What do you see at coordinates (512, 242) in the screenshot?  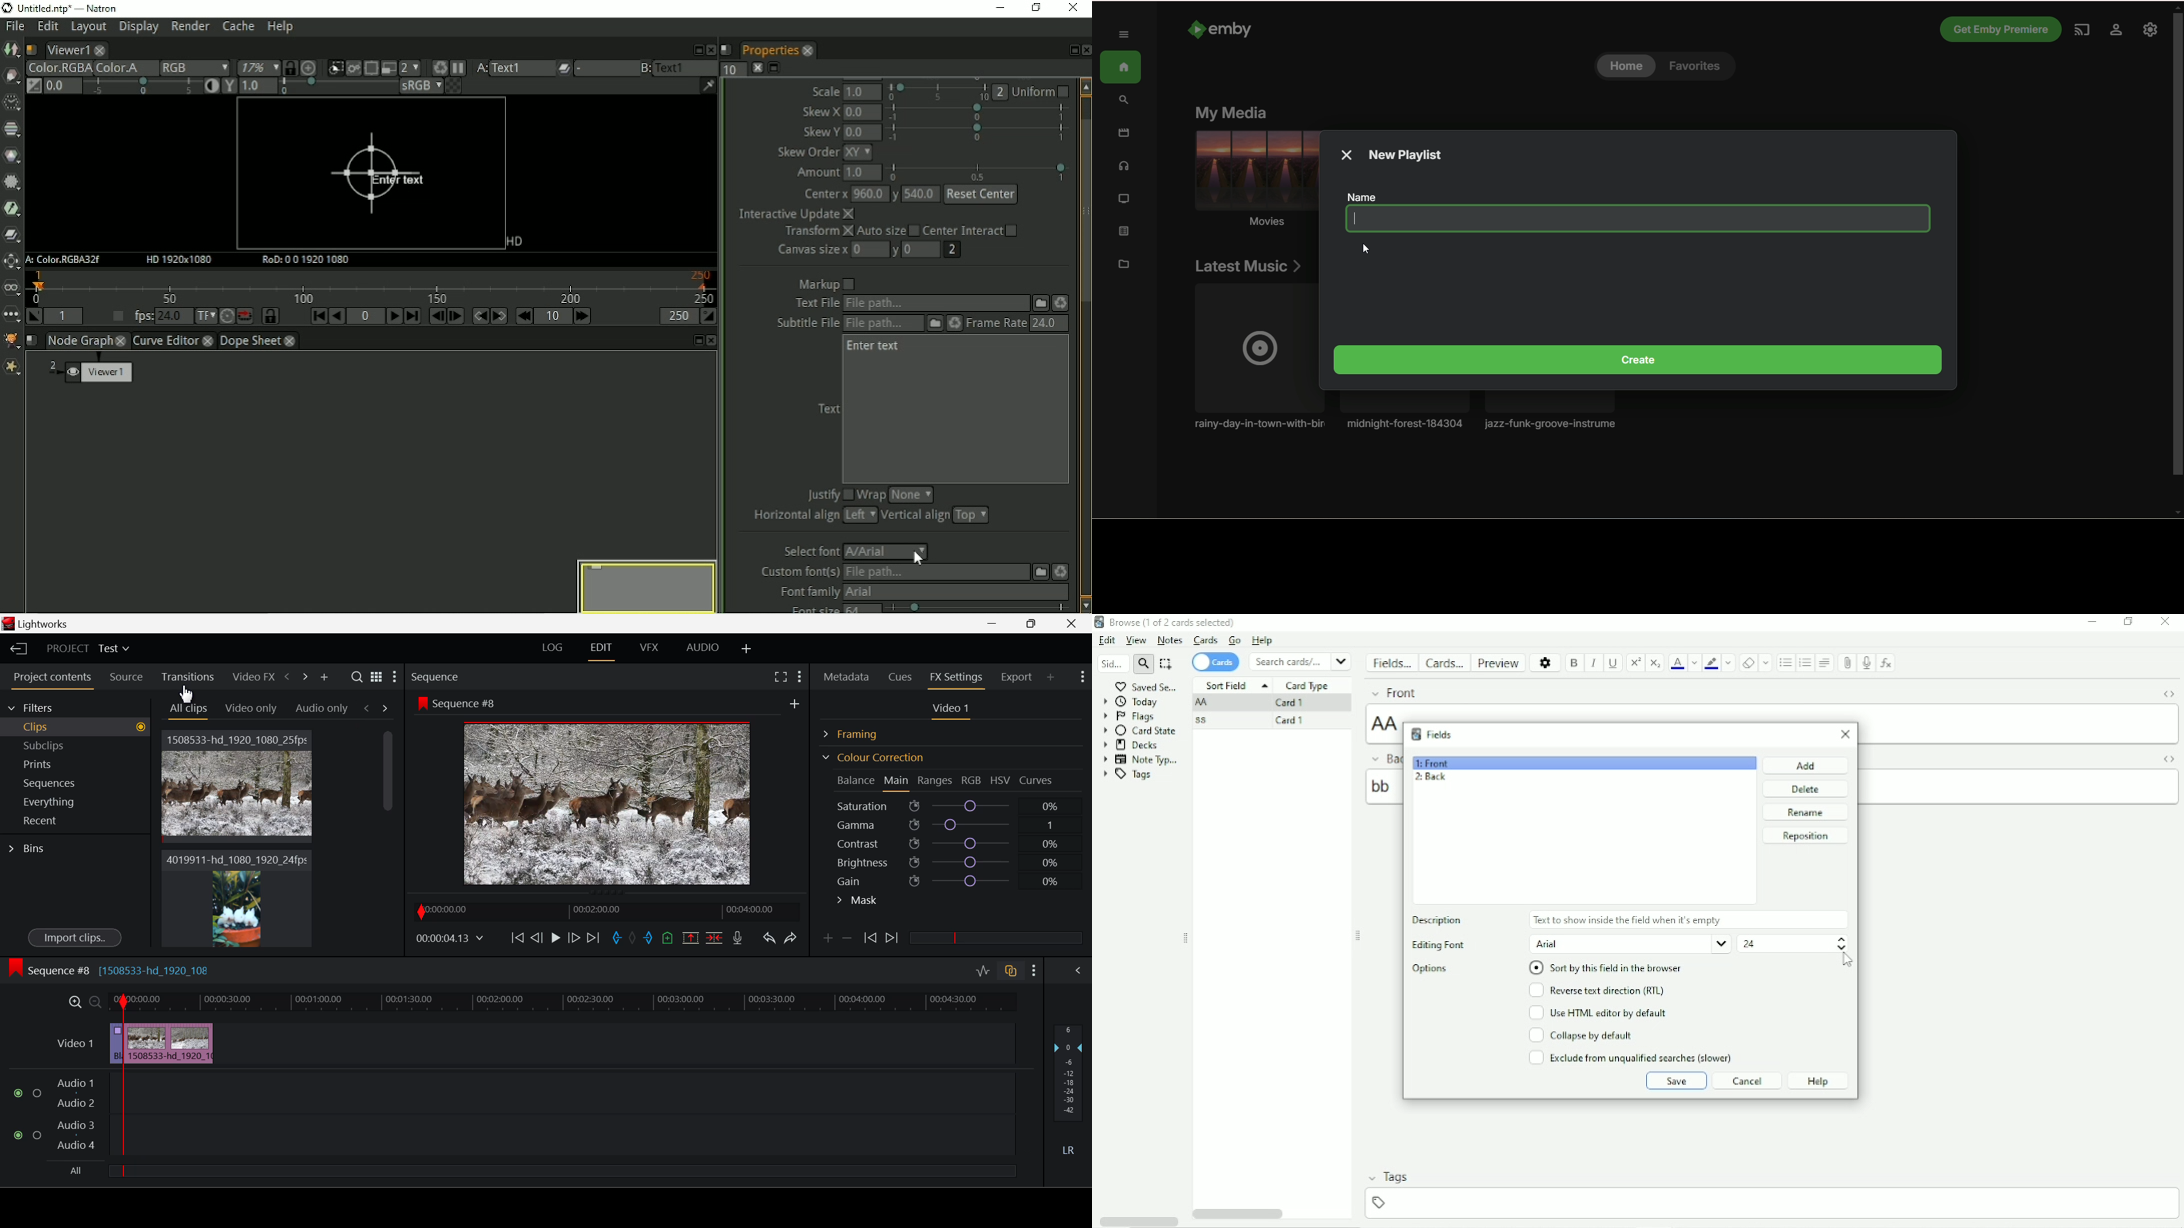 I see `HD` at bounding box center [512, 242].